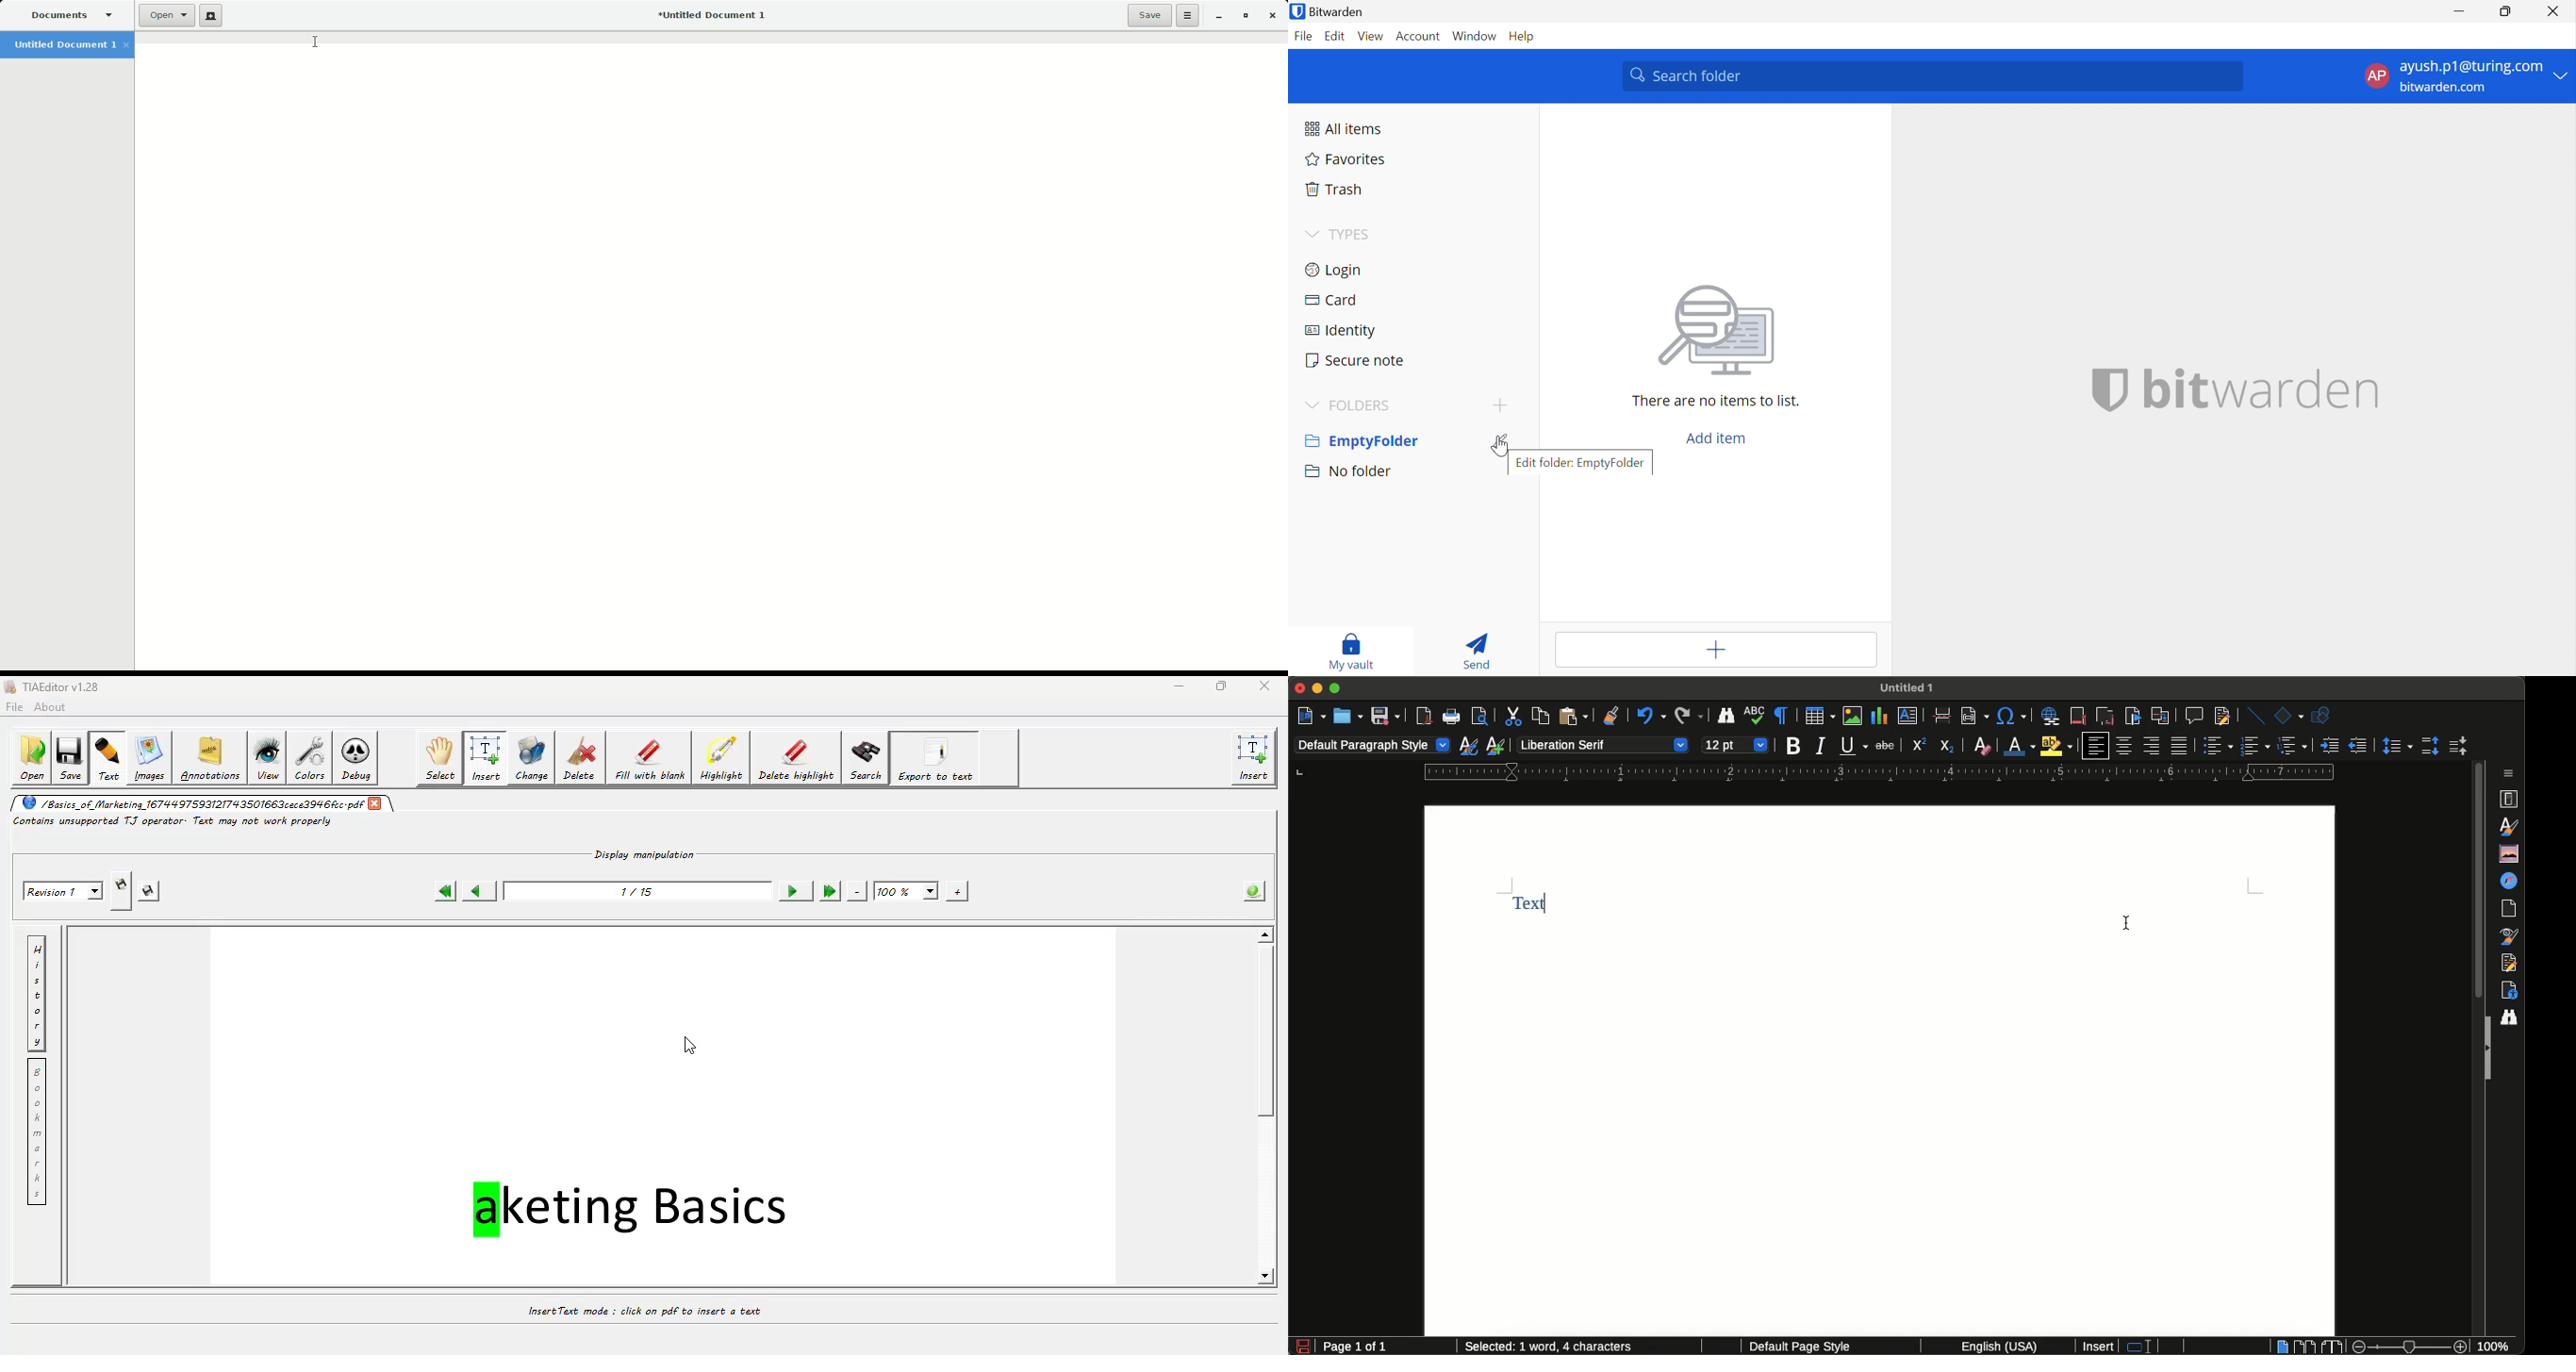  I want to click on Increase paragraph spacing, so click(2430, 745).